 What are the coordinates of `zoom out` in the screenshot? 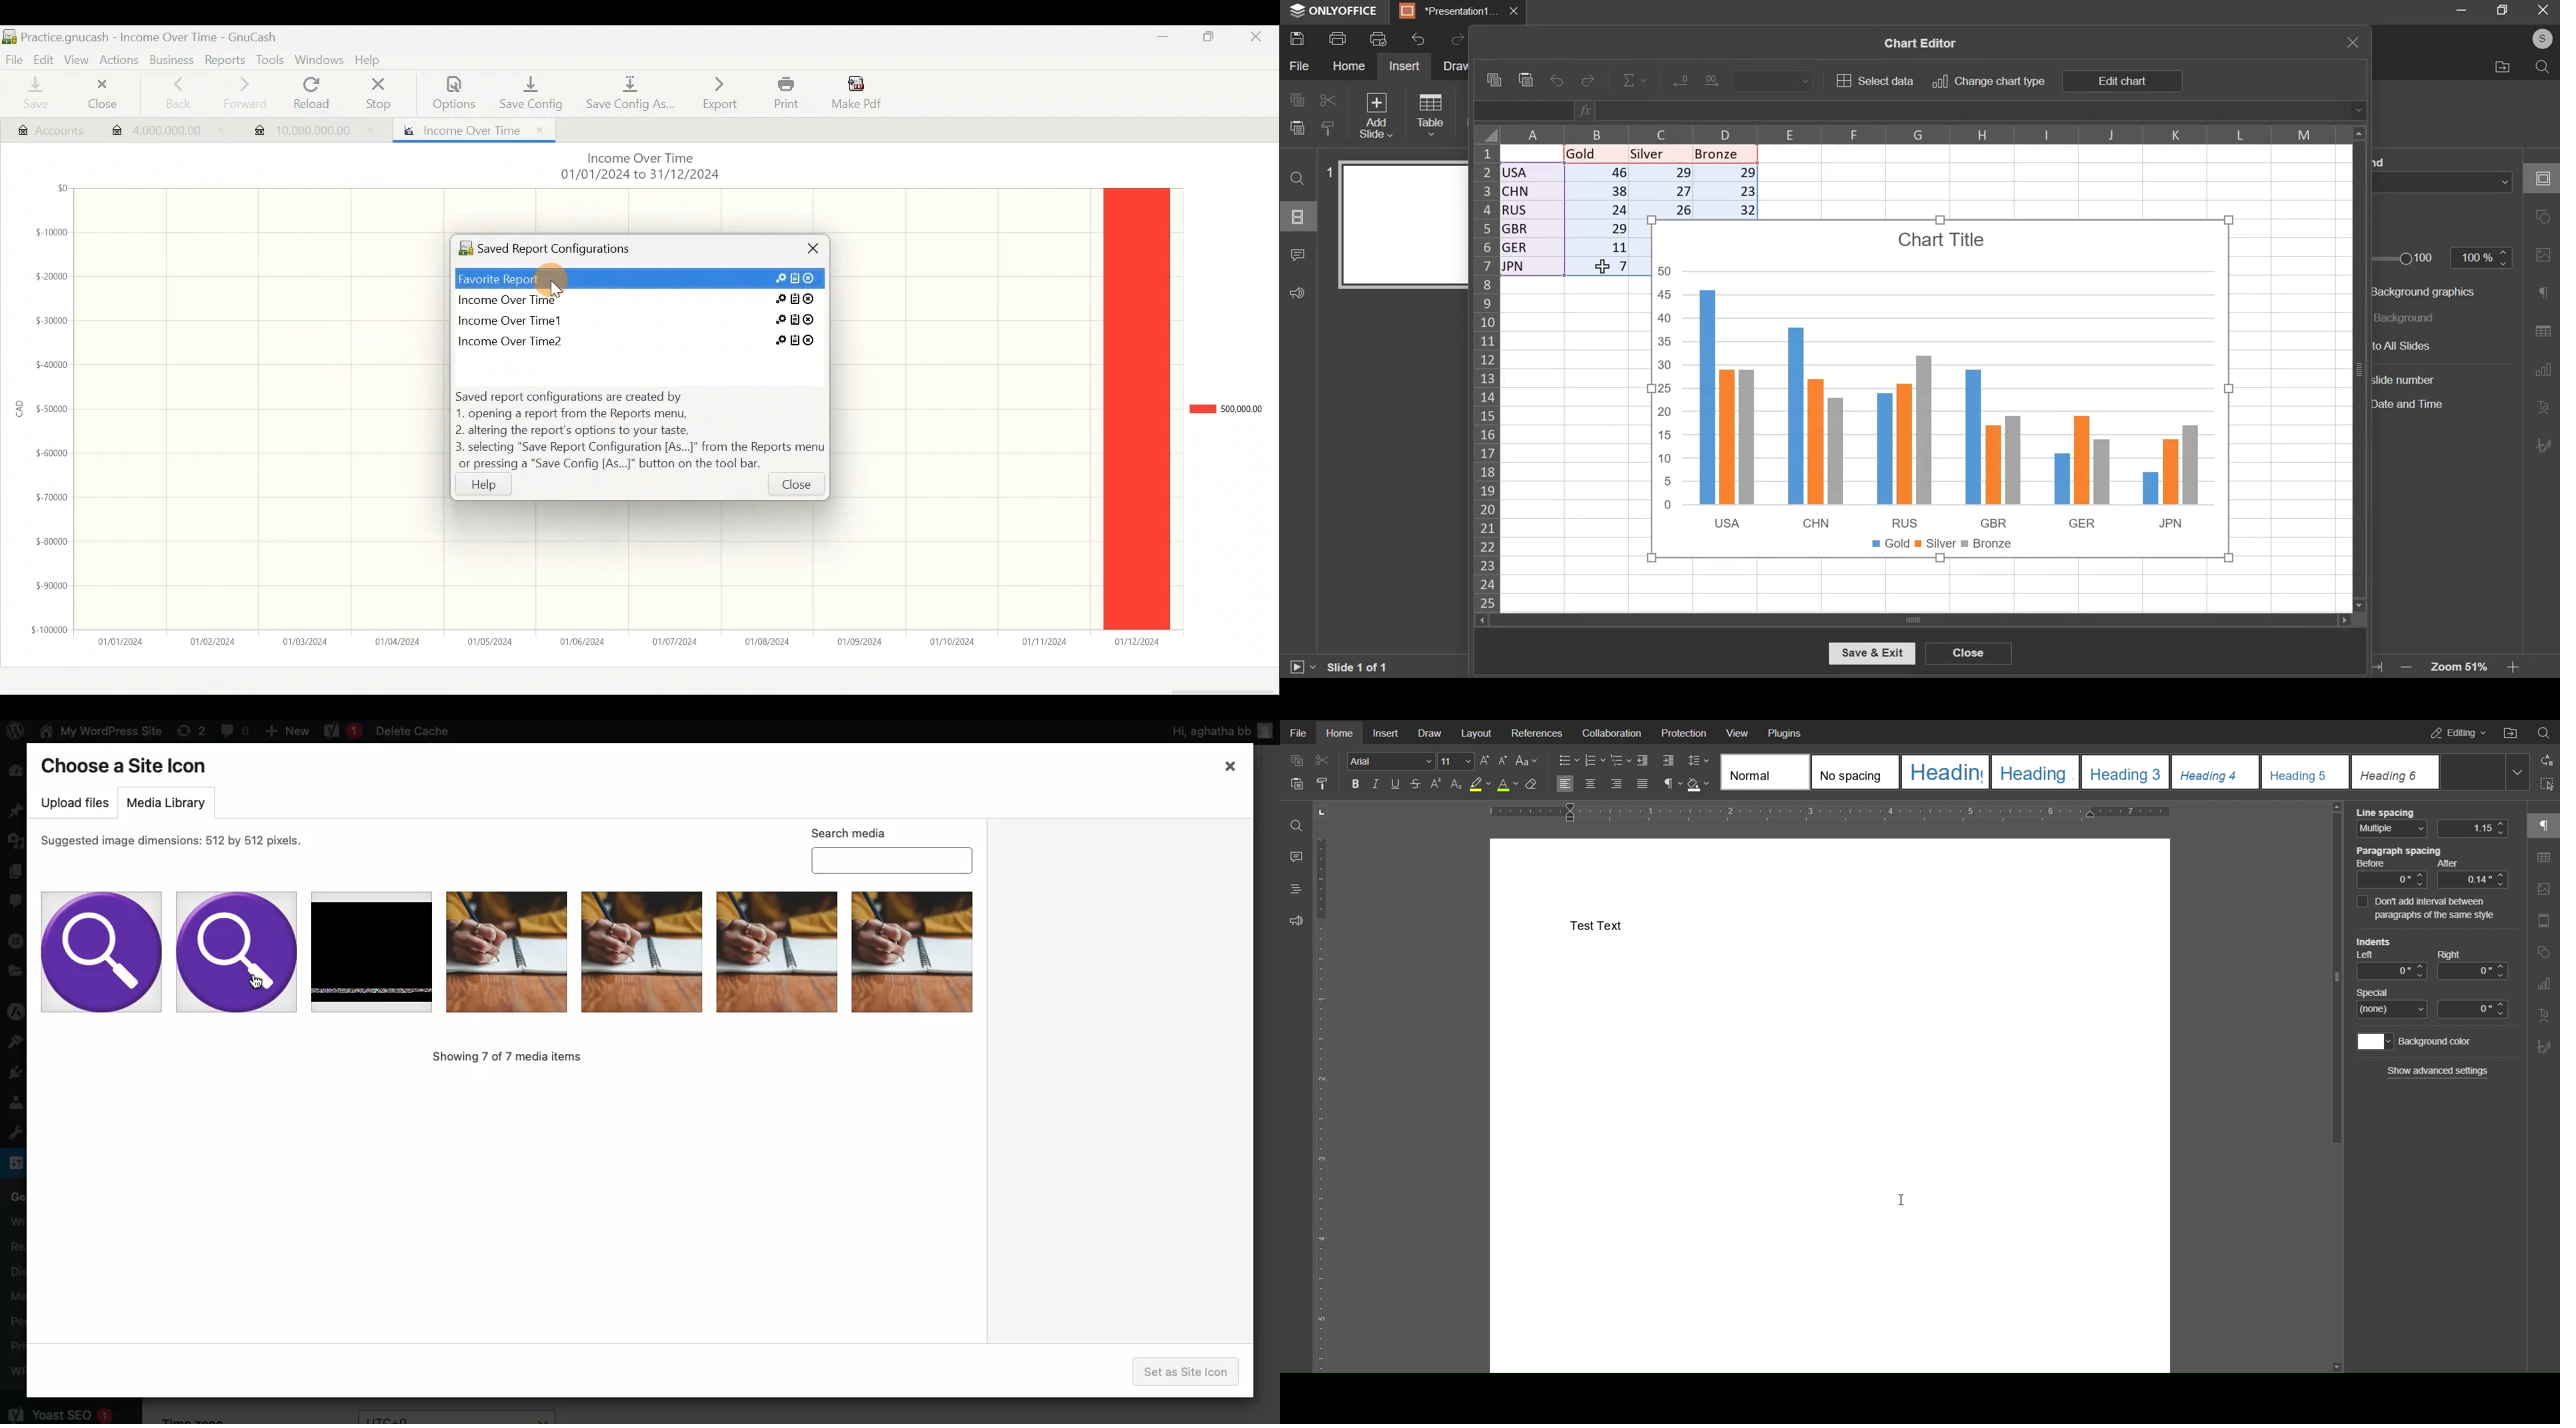 It's located at (2403, 666).